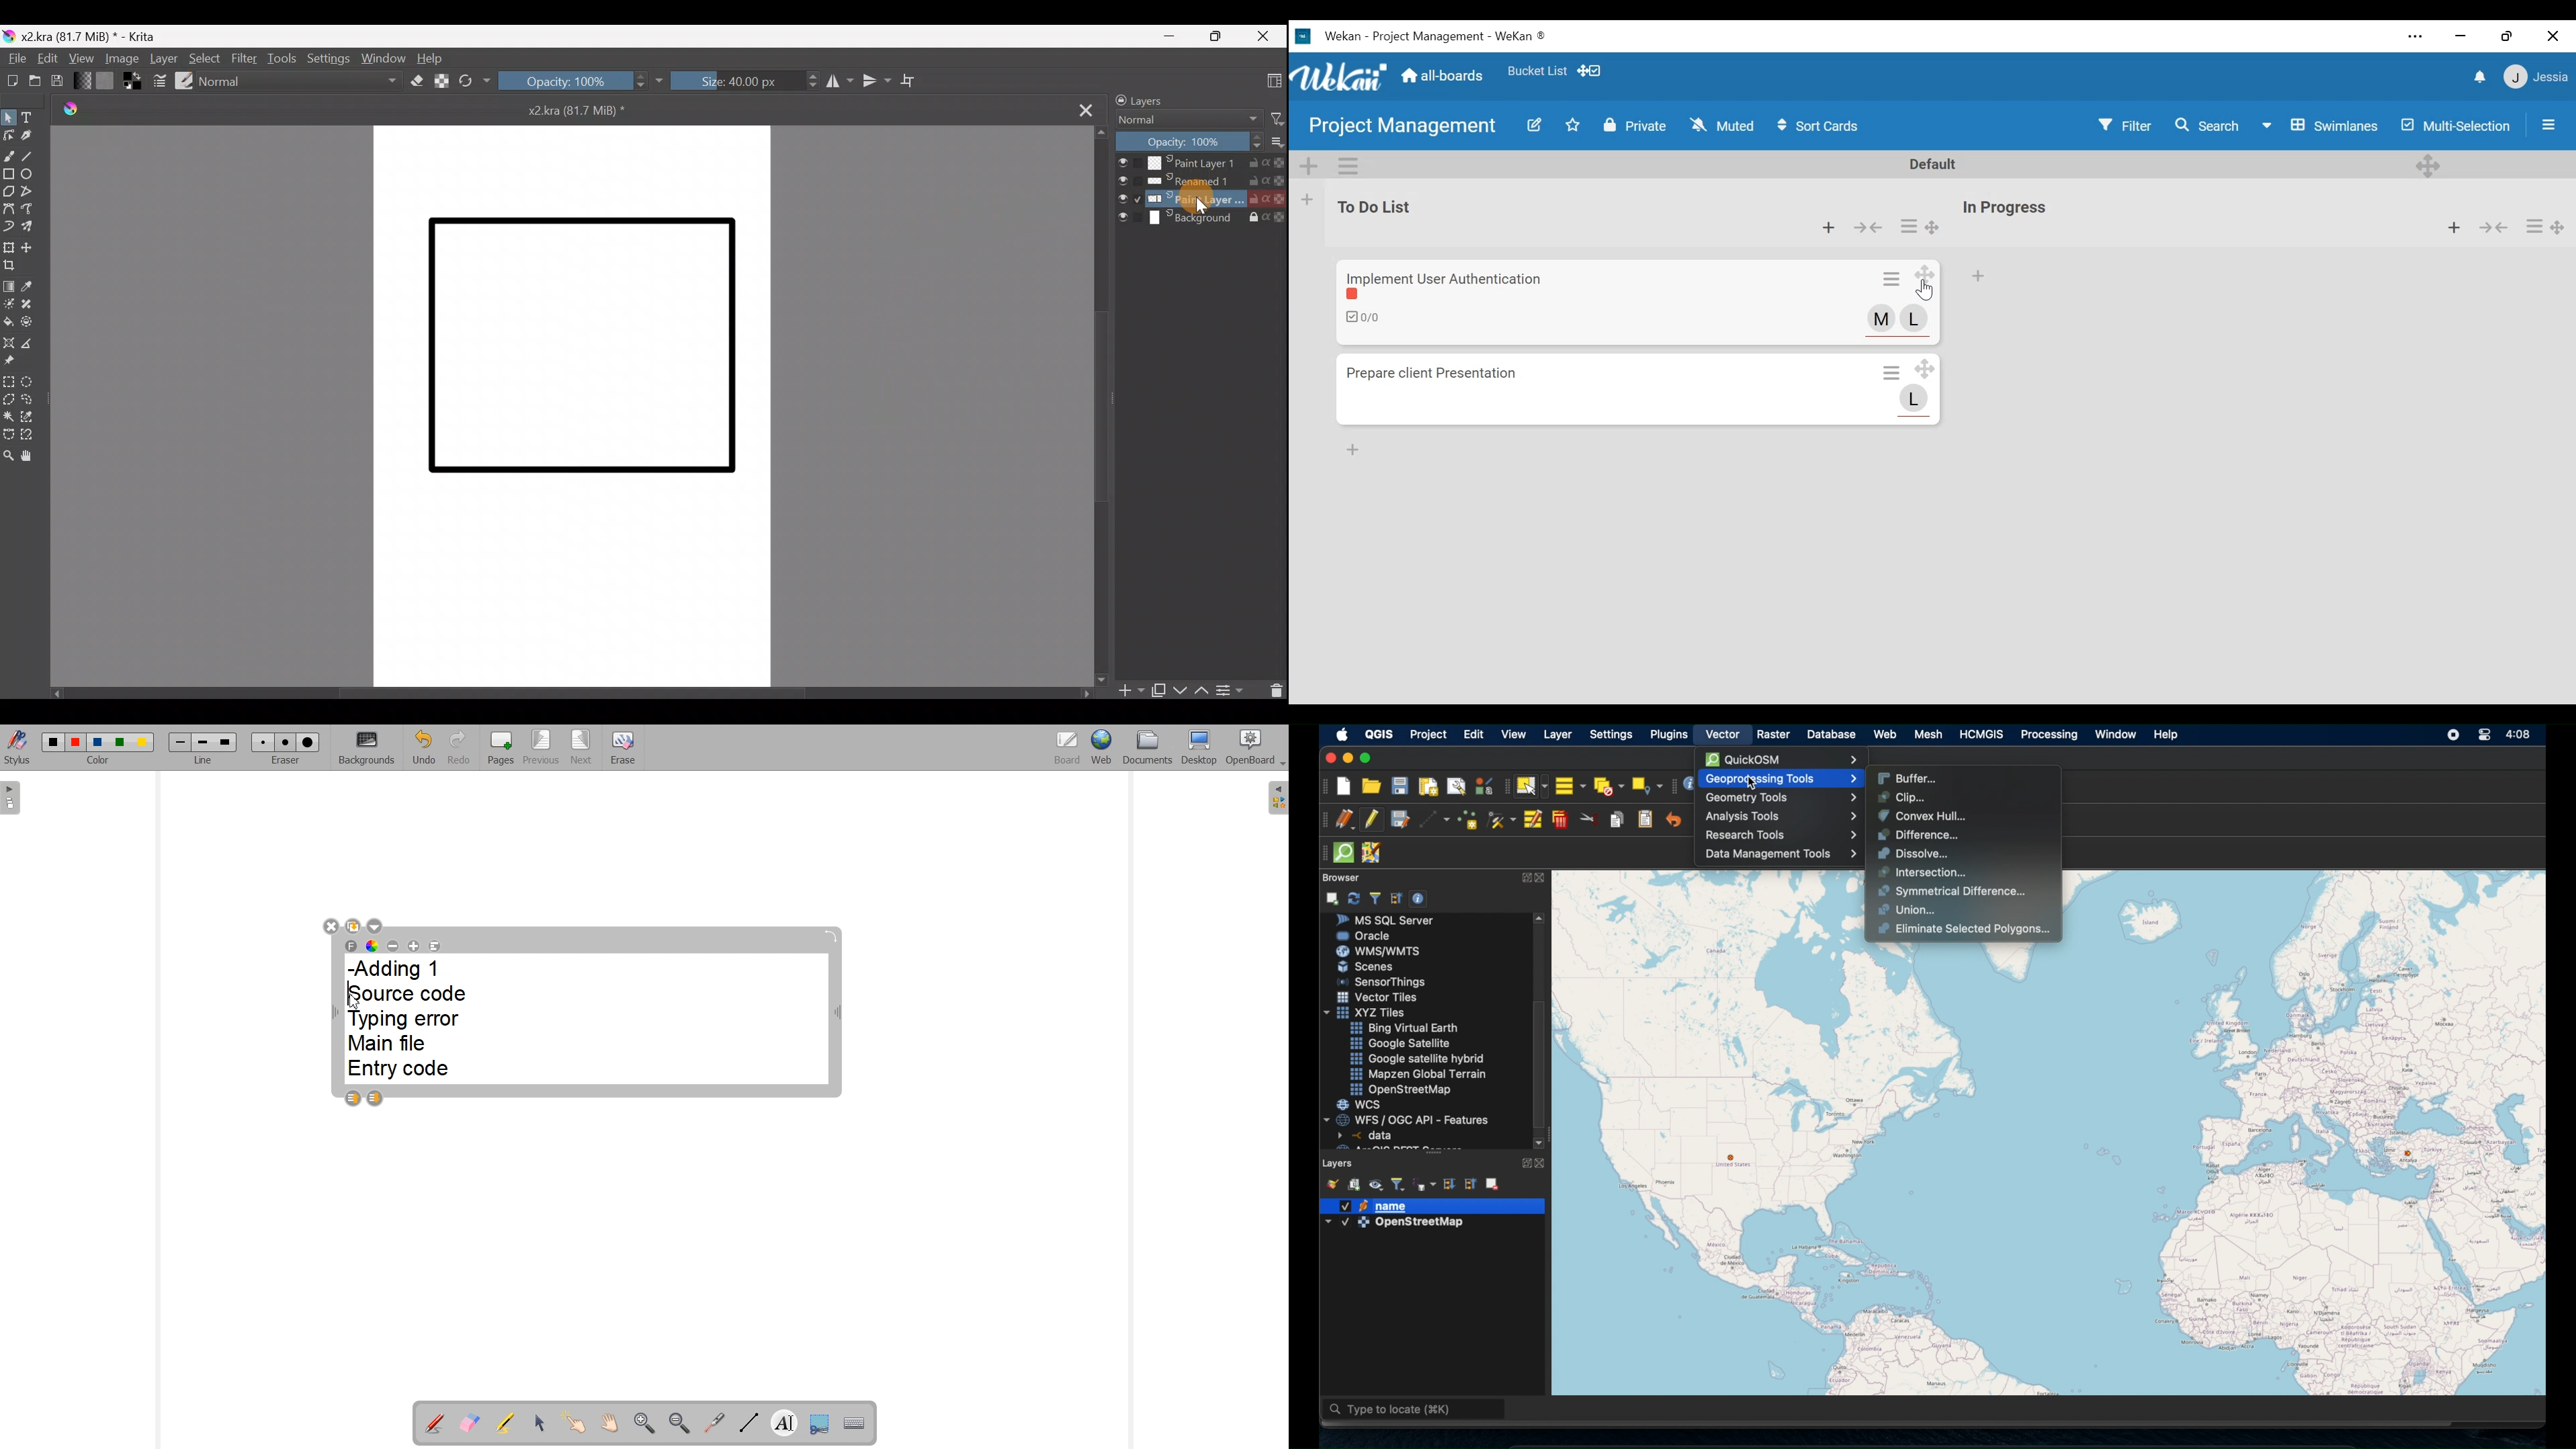 Image resolution: width=2576 pixels, height=1456 pixels. Describe the element at coordinates (9, 35) in the screenshot. I see `Krita logo` at that location.